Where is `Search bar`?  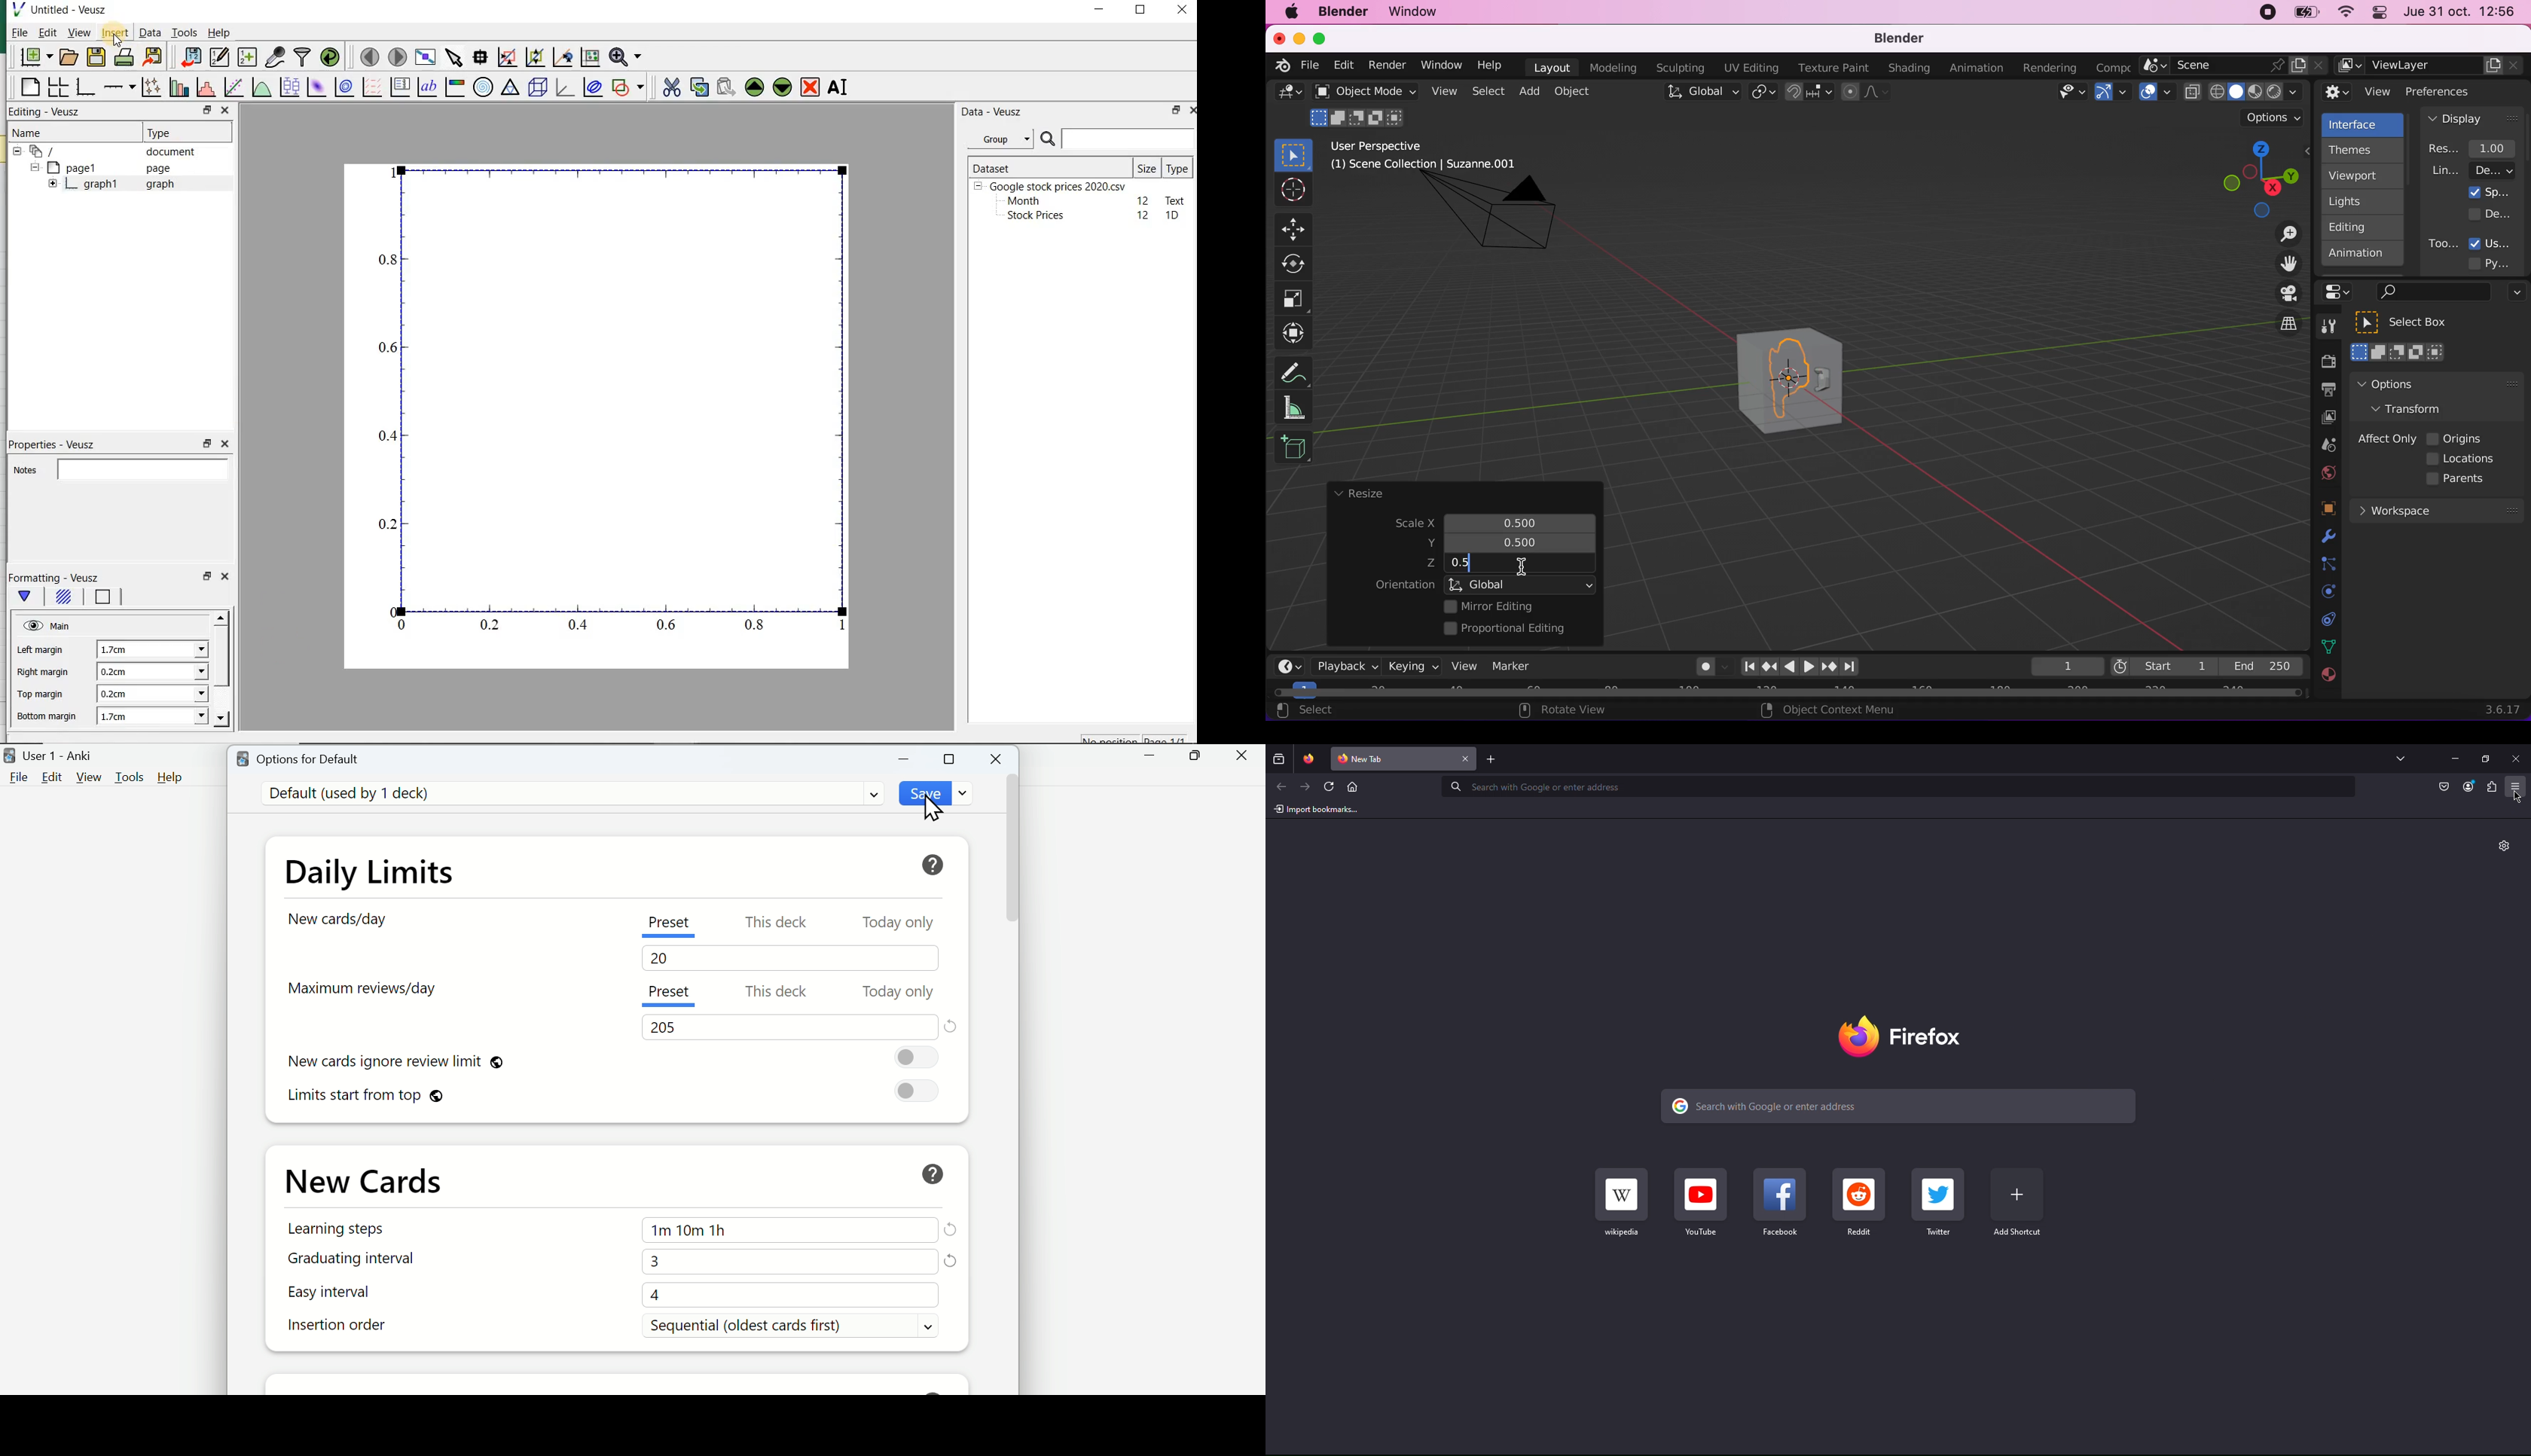 Search bar is located at coordinates (1898, 1106).